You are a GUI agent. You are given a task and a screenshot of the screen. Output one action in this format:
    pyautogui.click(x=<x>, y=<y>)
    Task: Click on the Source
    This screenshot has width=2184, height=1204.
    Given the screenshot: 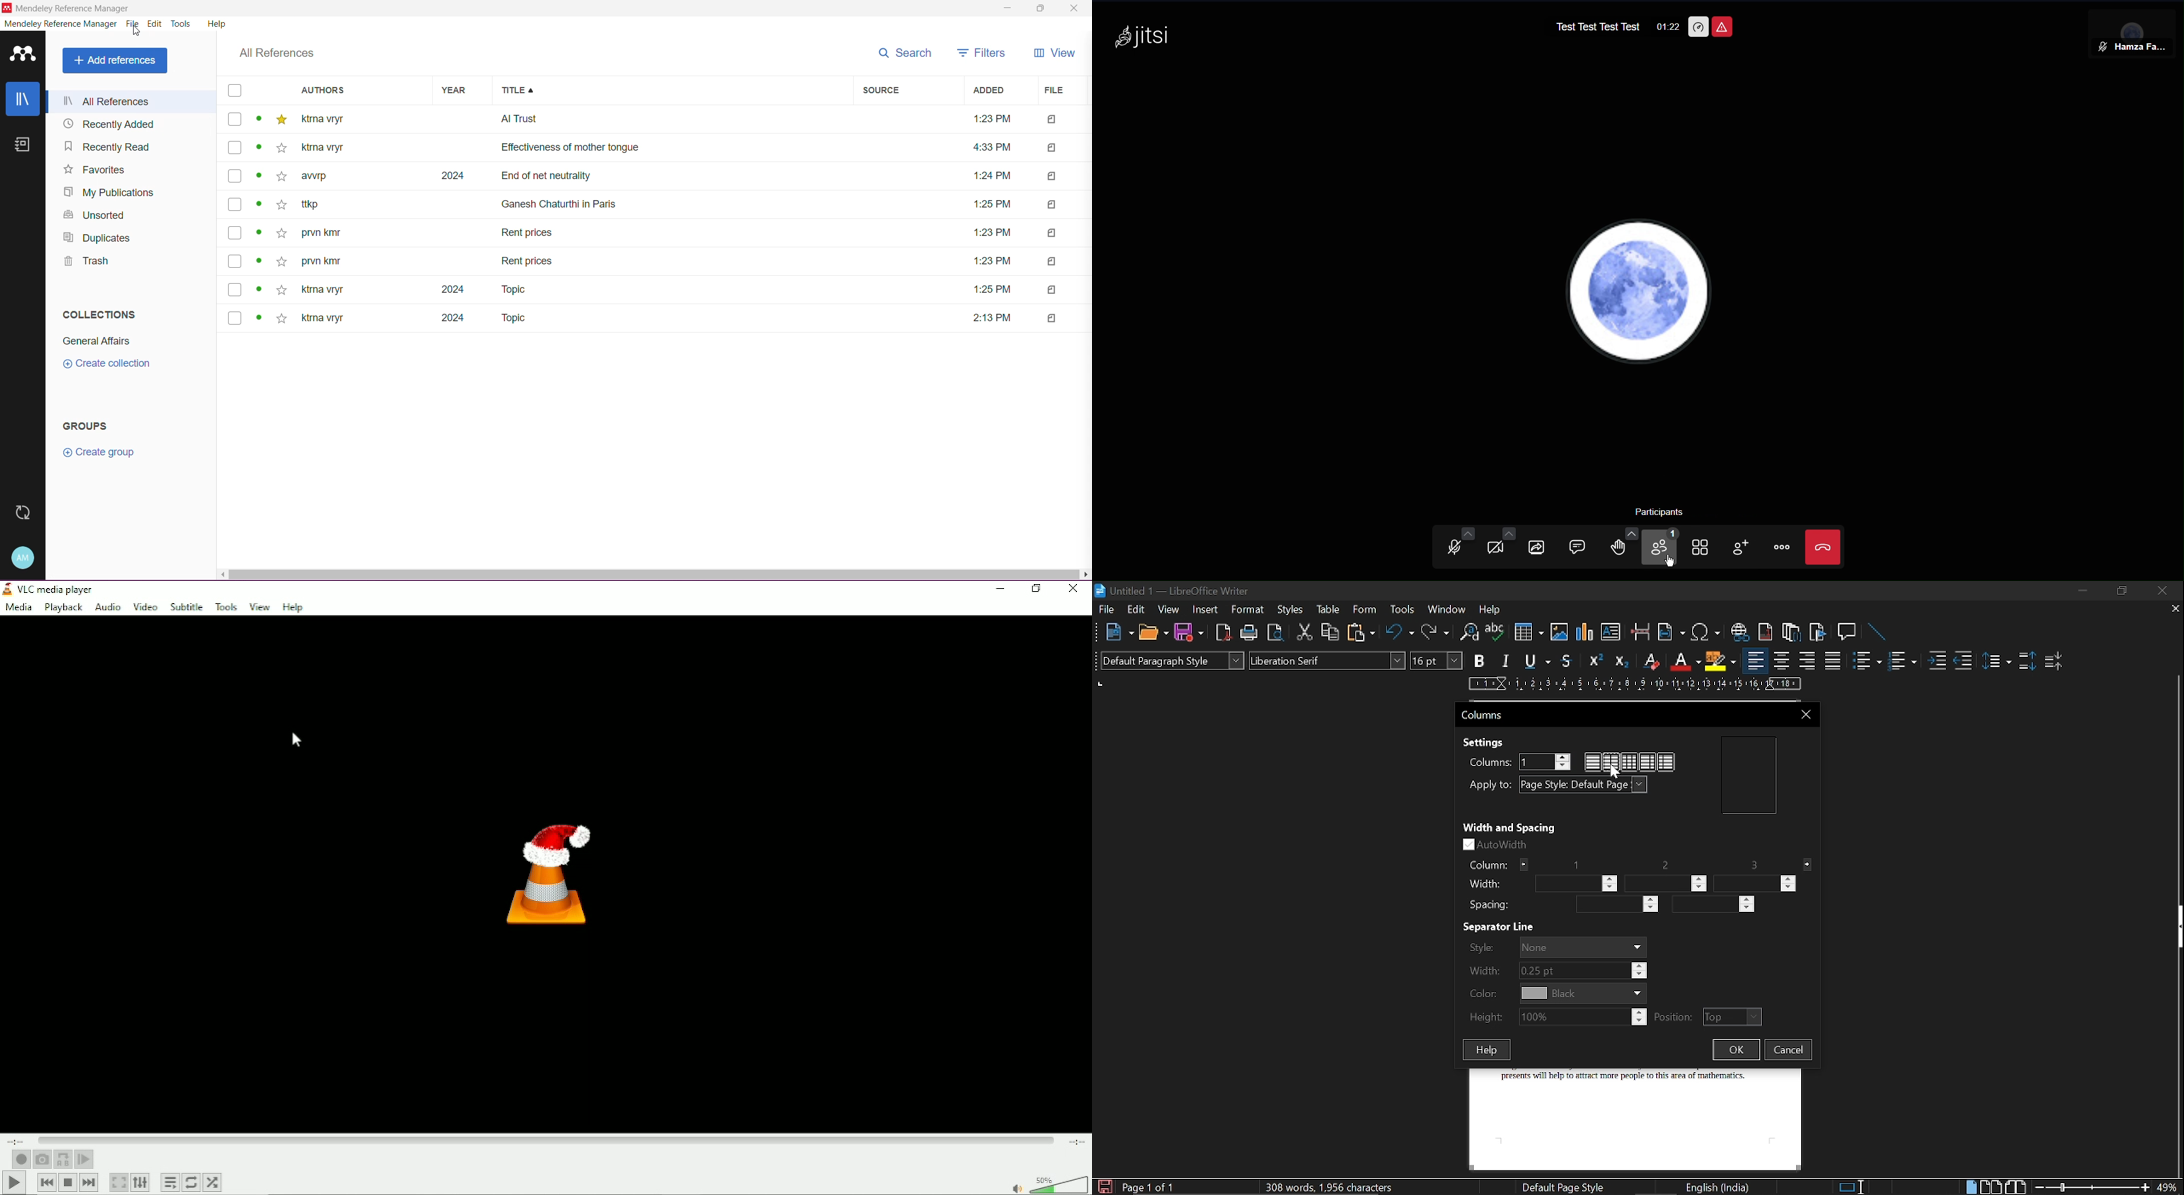 What is the action you would take?
    pyautogui.click(x=910, y=90)
    